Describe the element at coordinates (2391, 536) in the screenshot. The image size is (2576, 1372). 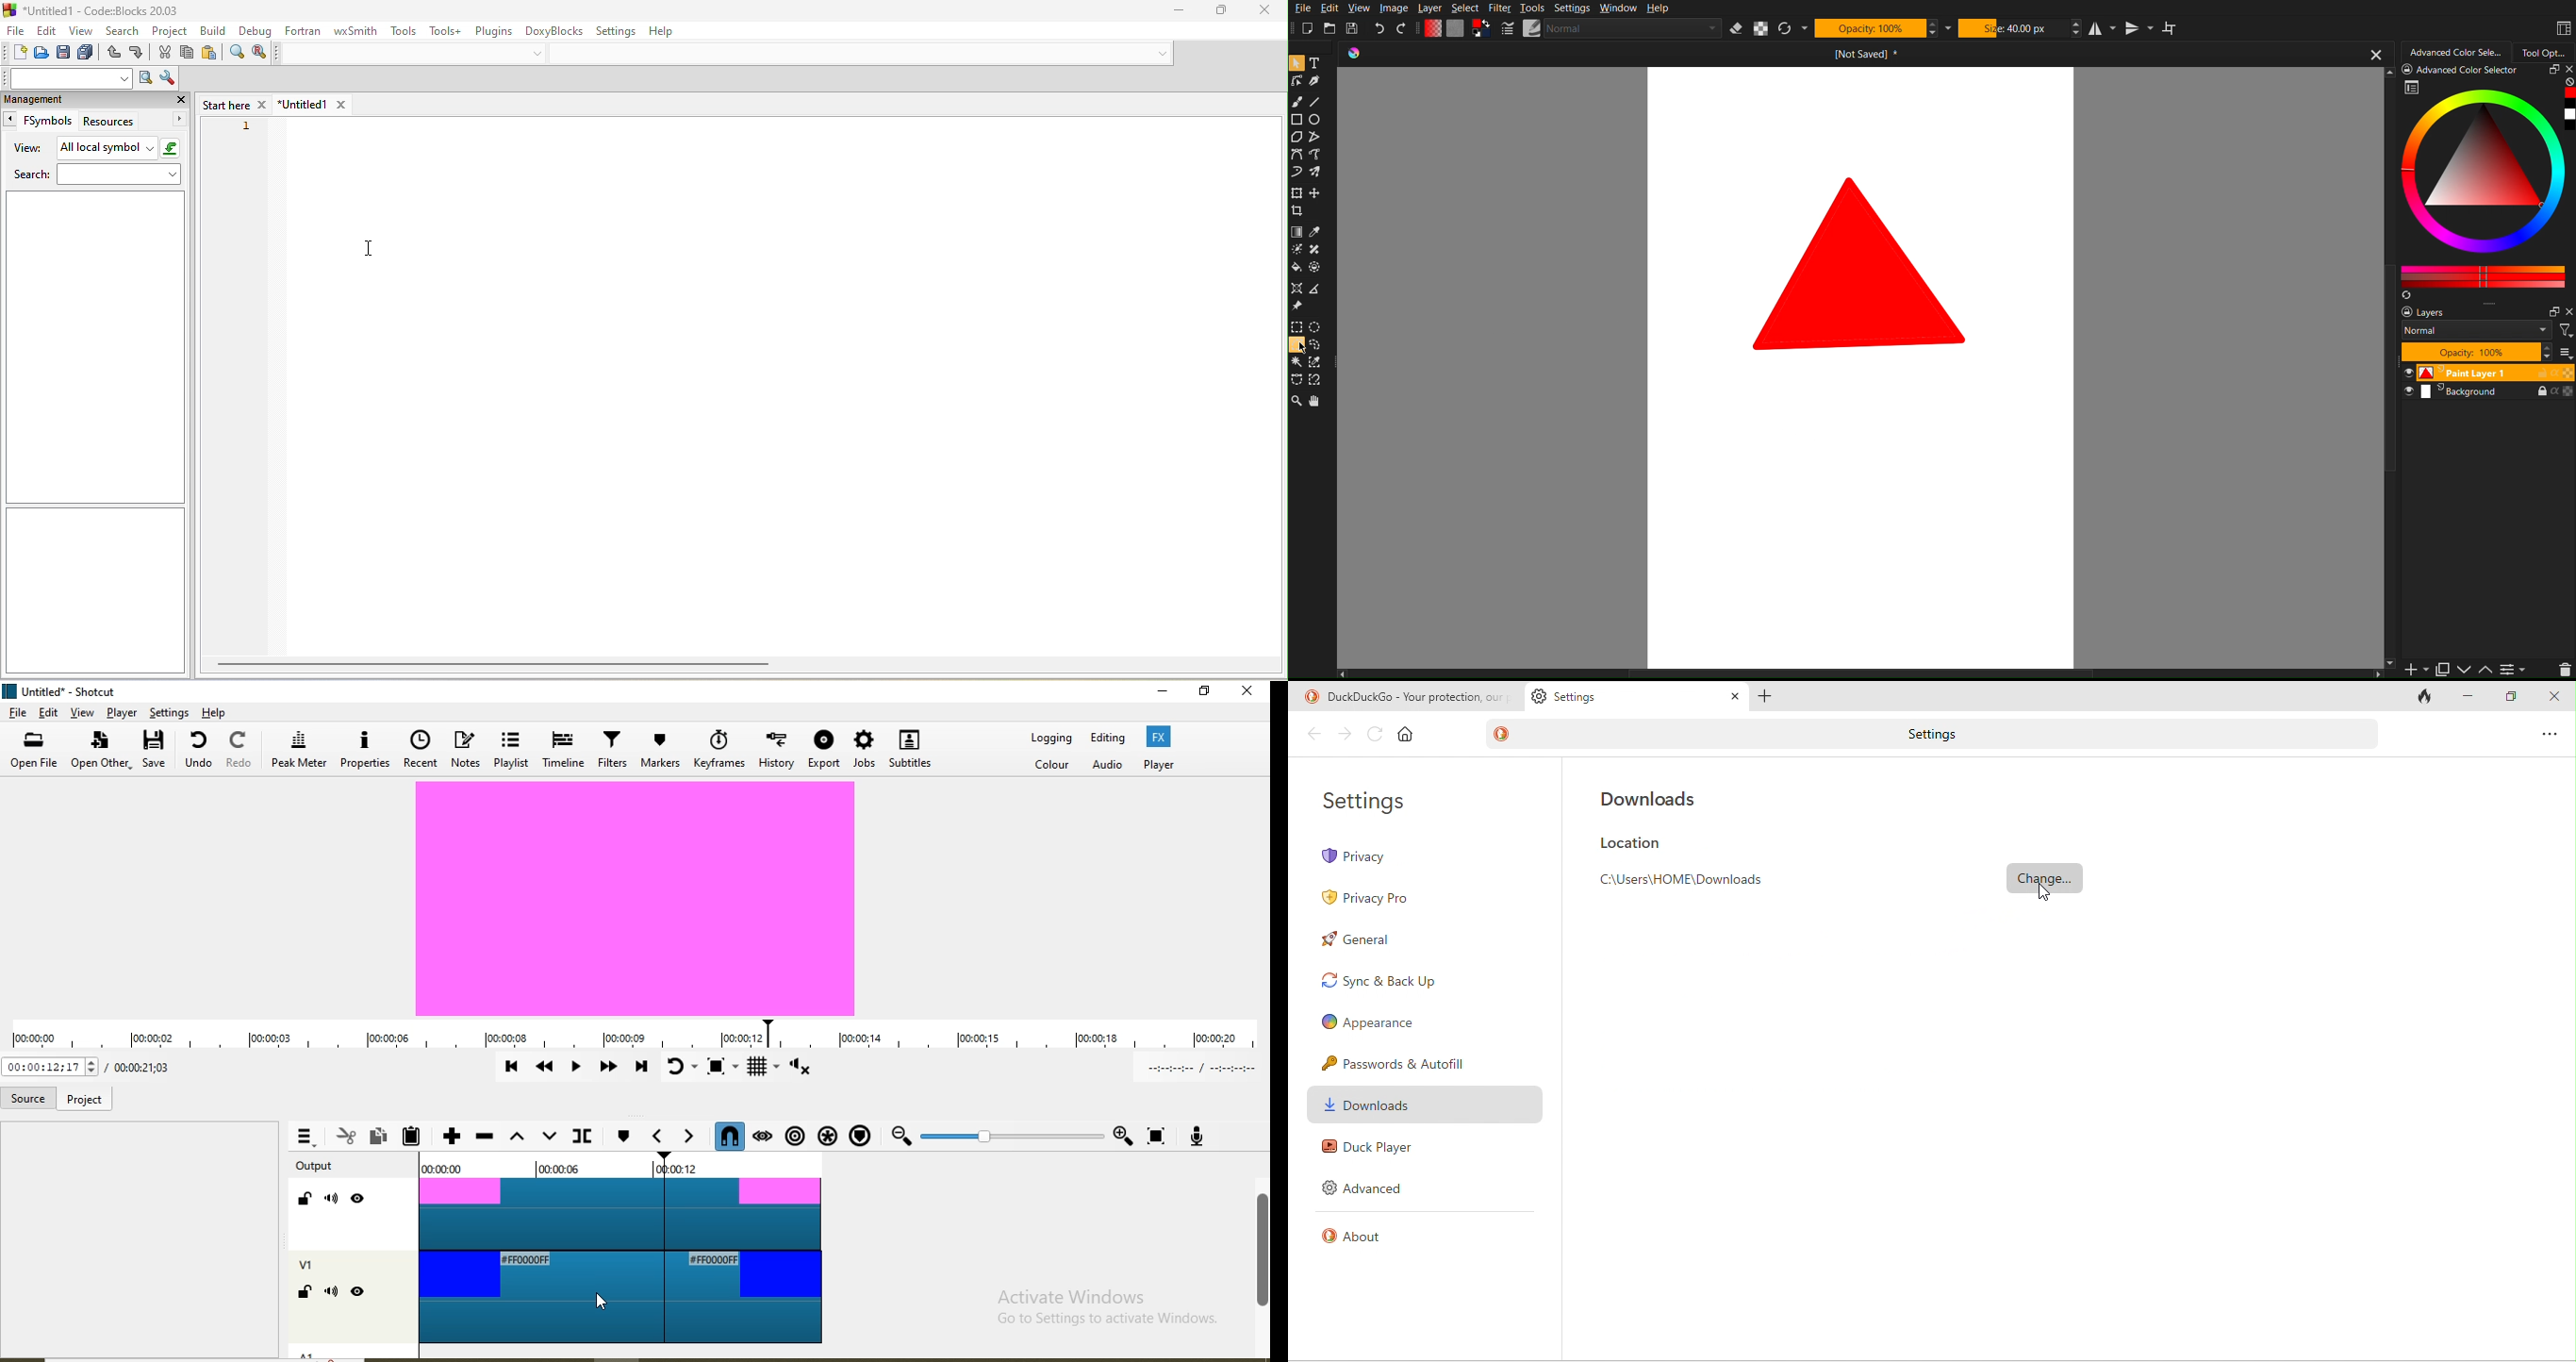
I see `Vertical Scrollbar` at that location.